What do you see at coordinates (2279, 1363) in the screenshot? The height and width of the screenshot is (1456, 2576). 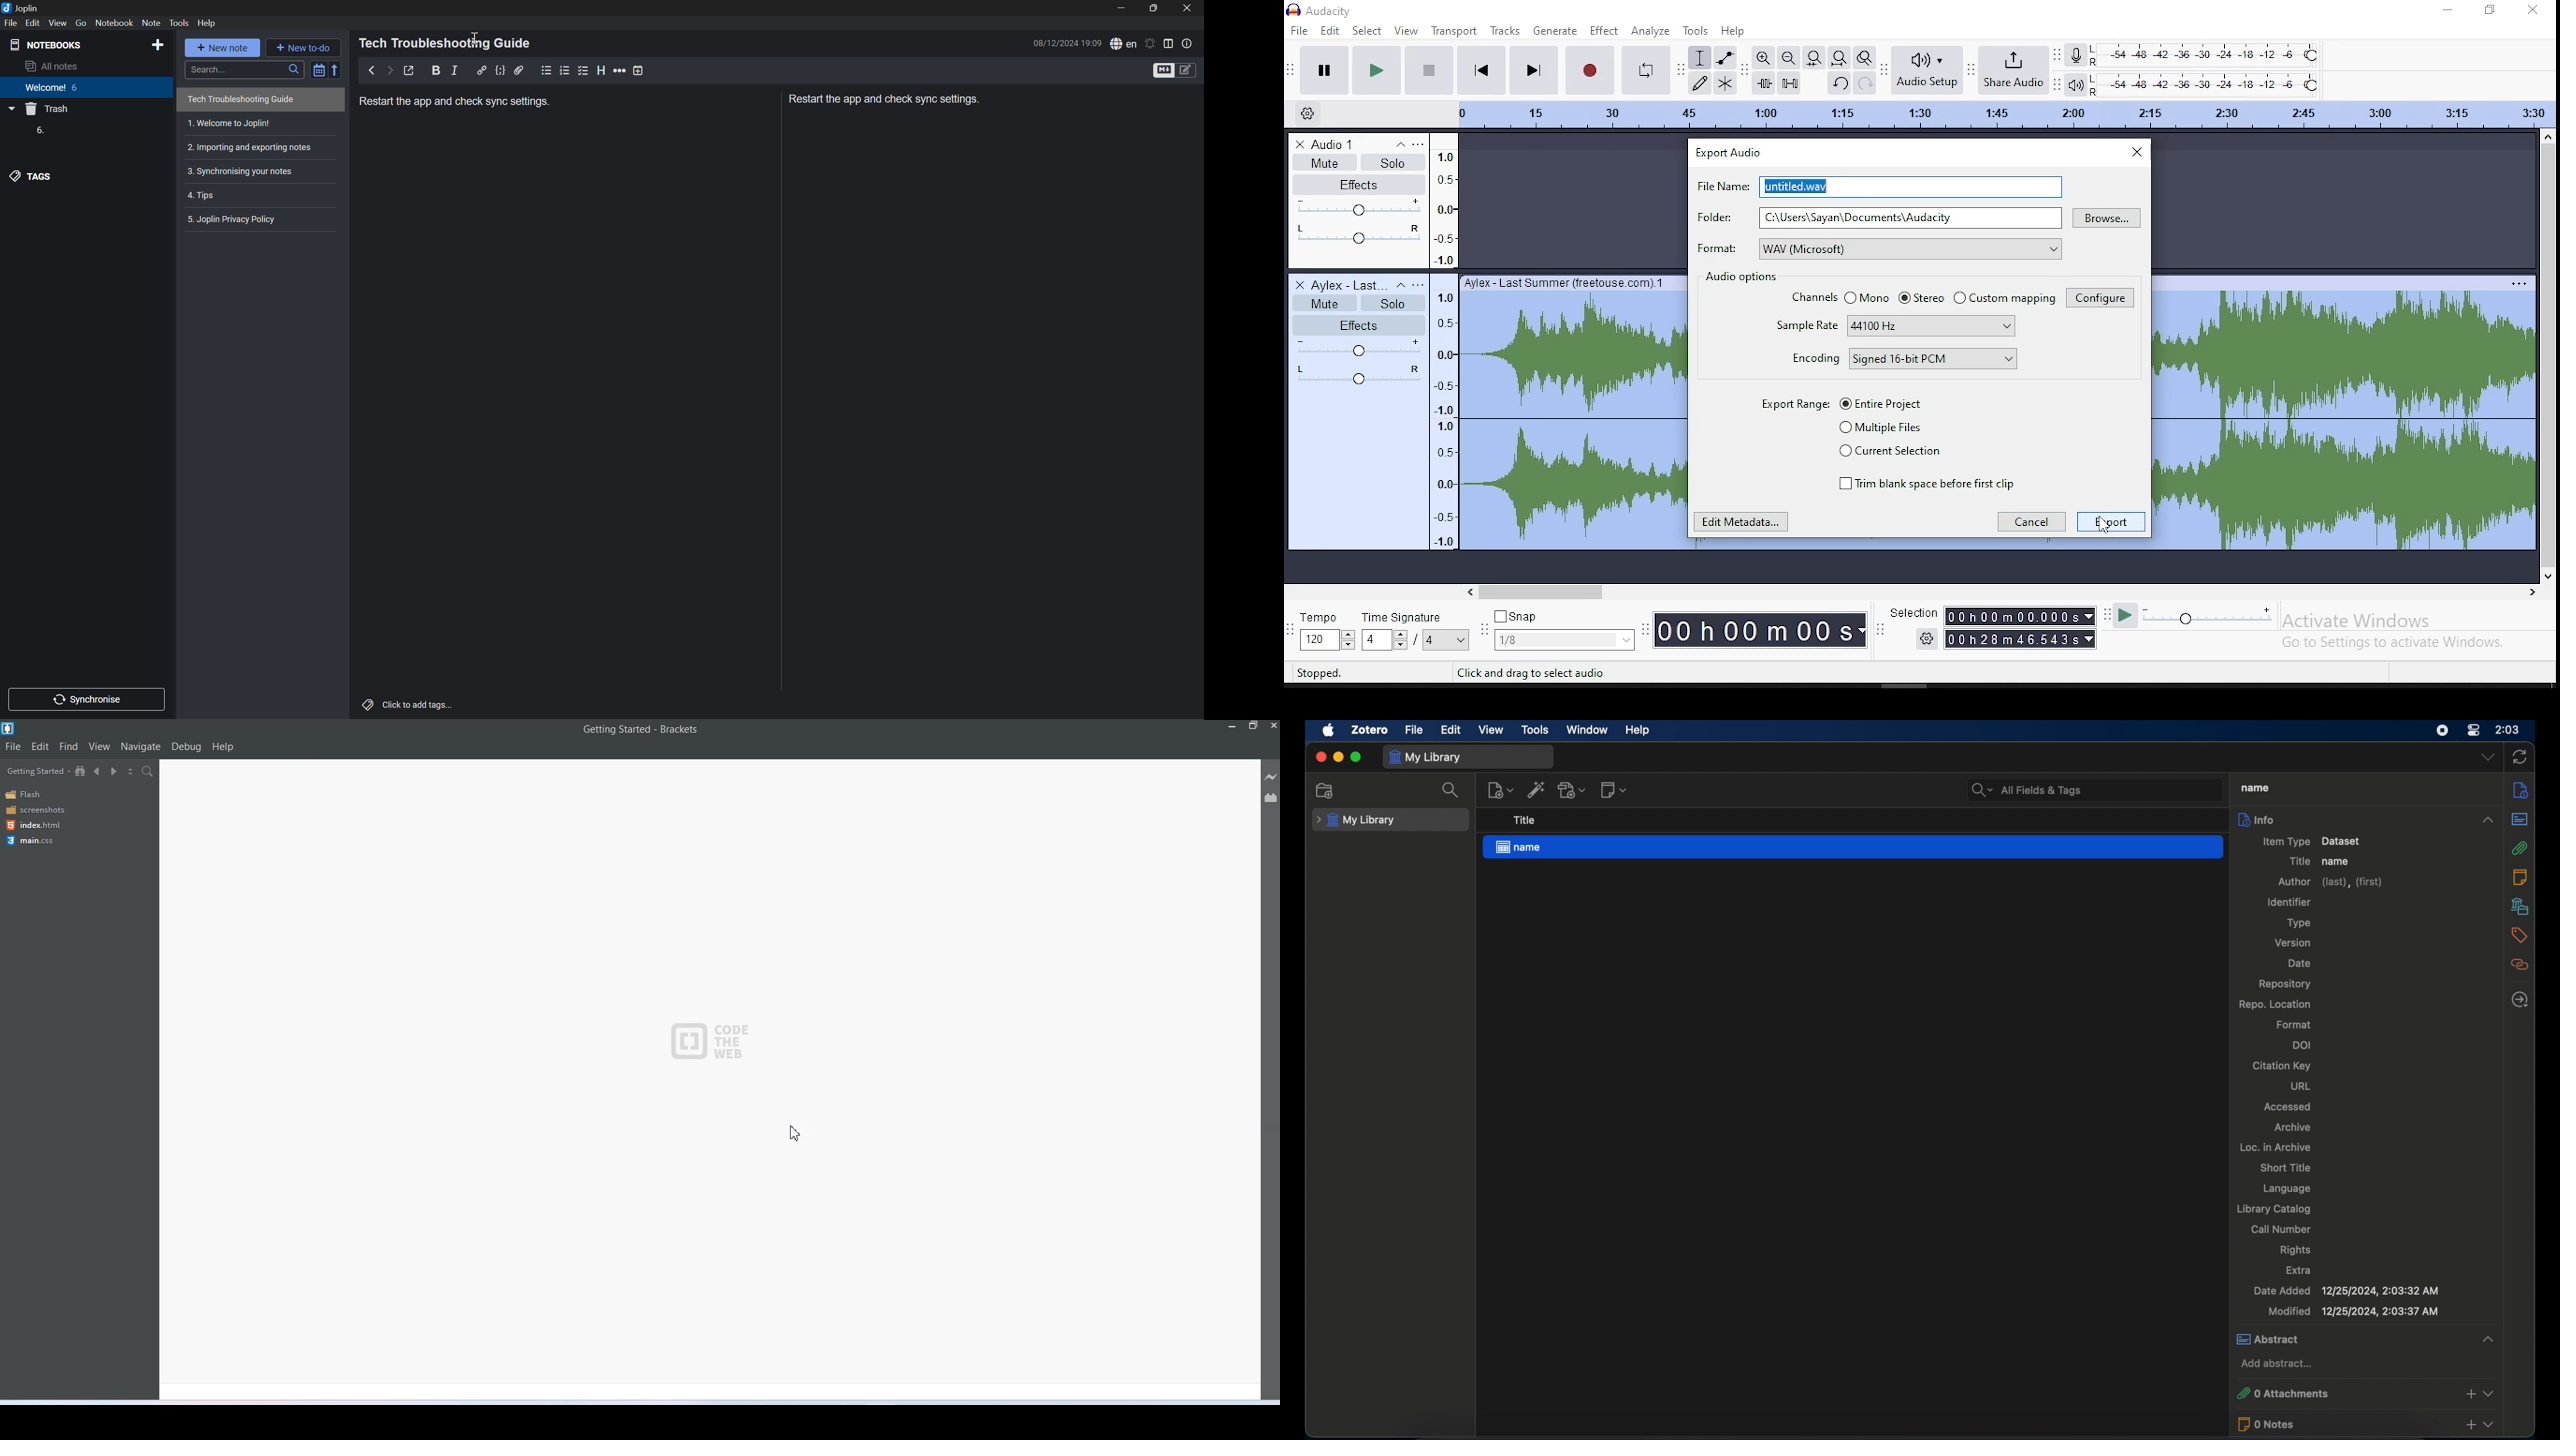 I see `add abstract` at bounding box center [2279, 1363].